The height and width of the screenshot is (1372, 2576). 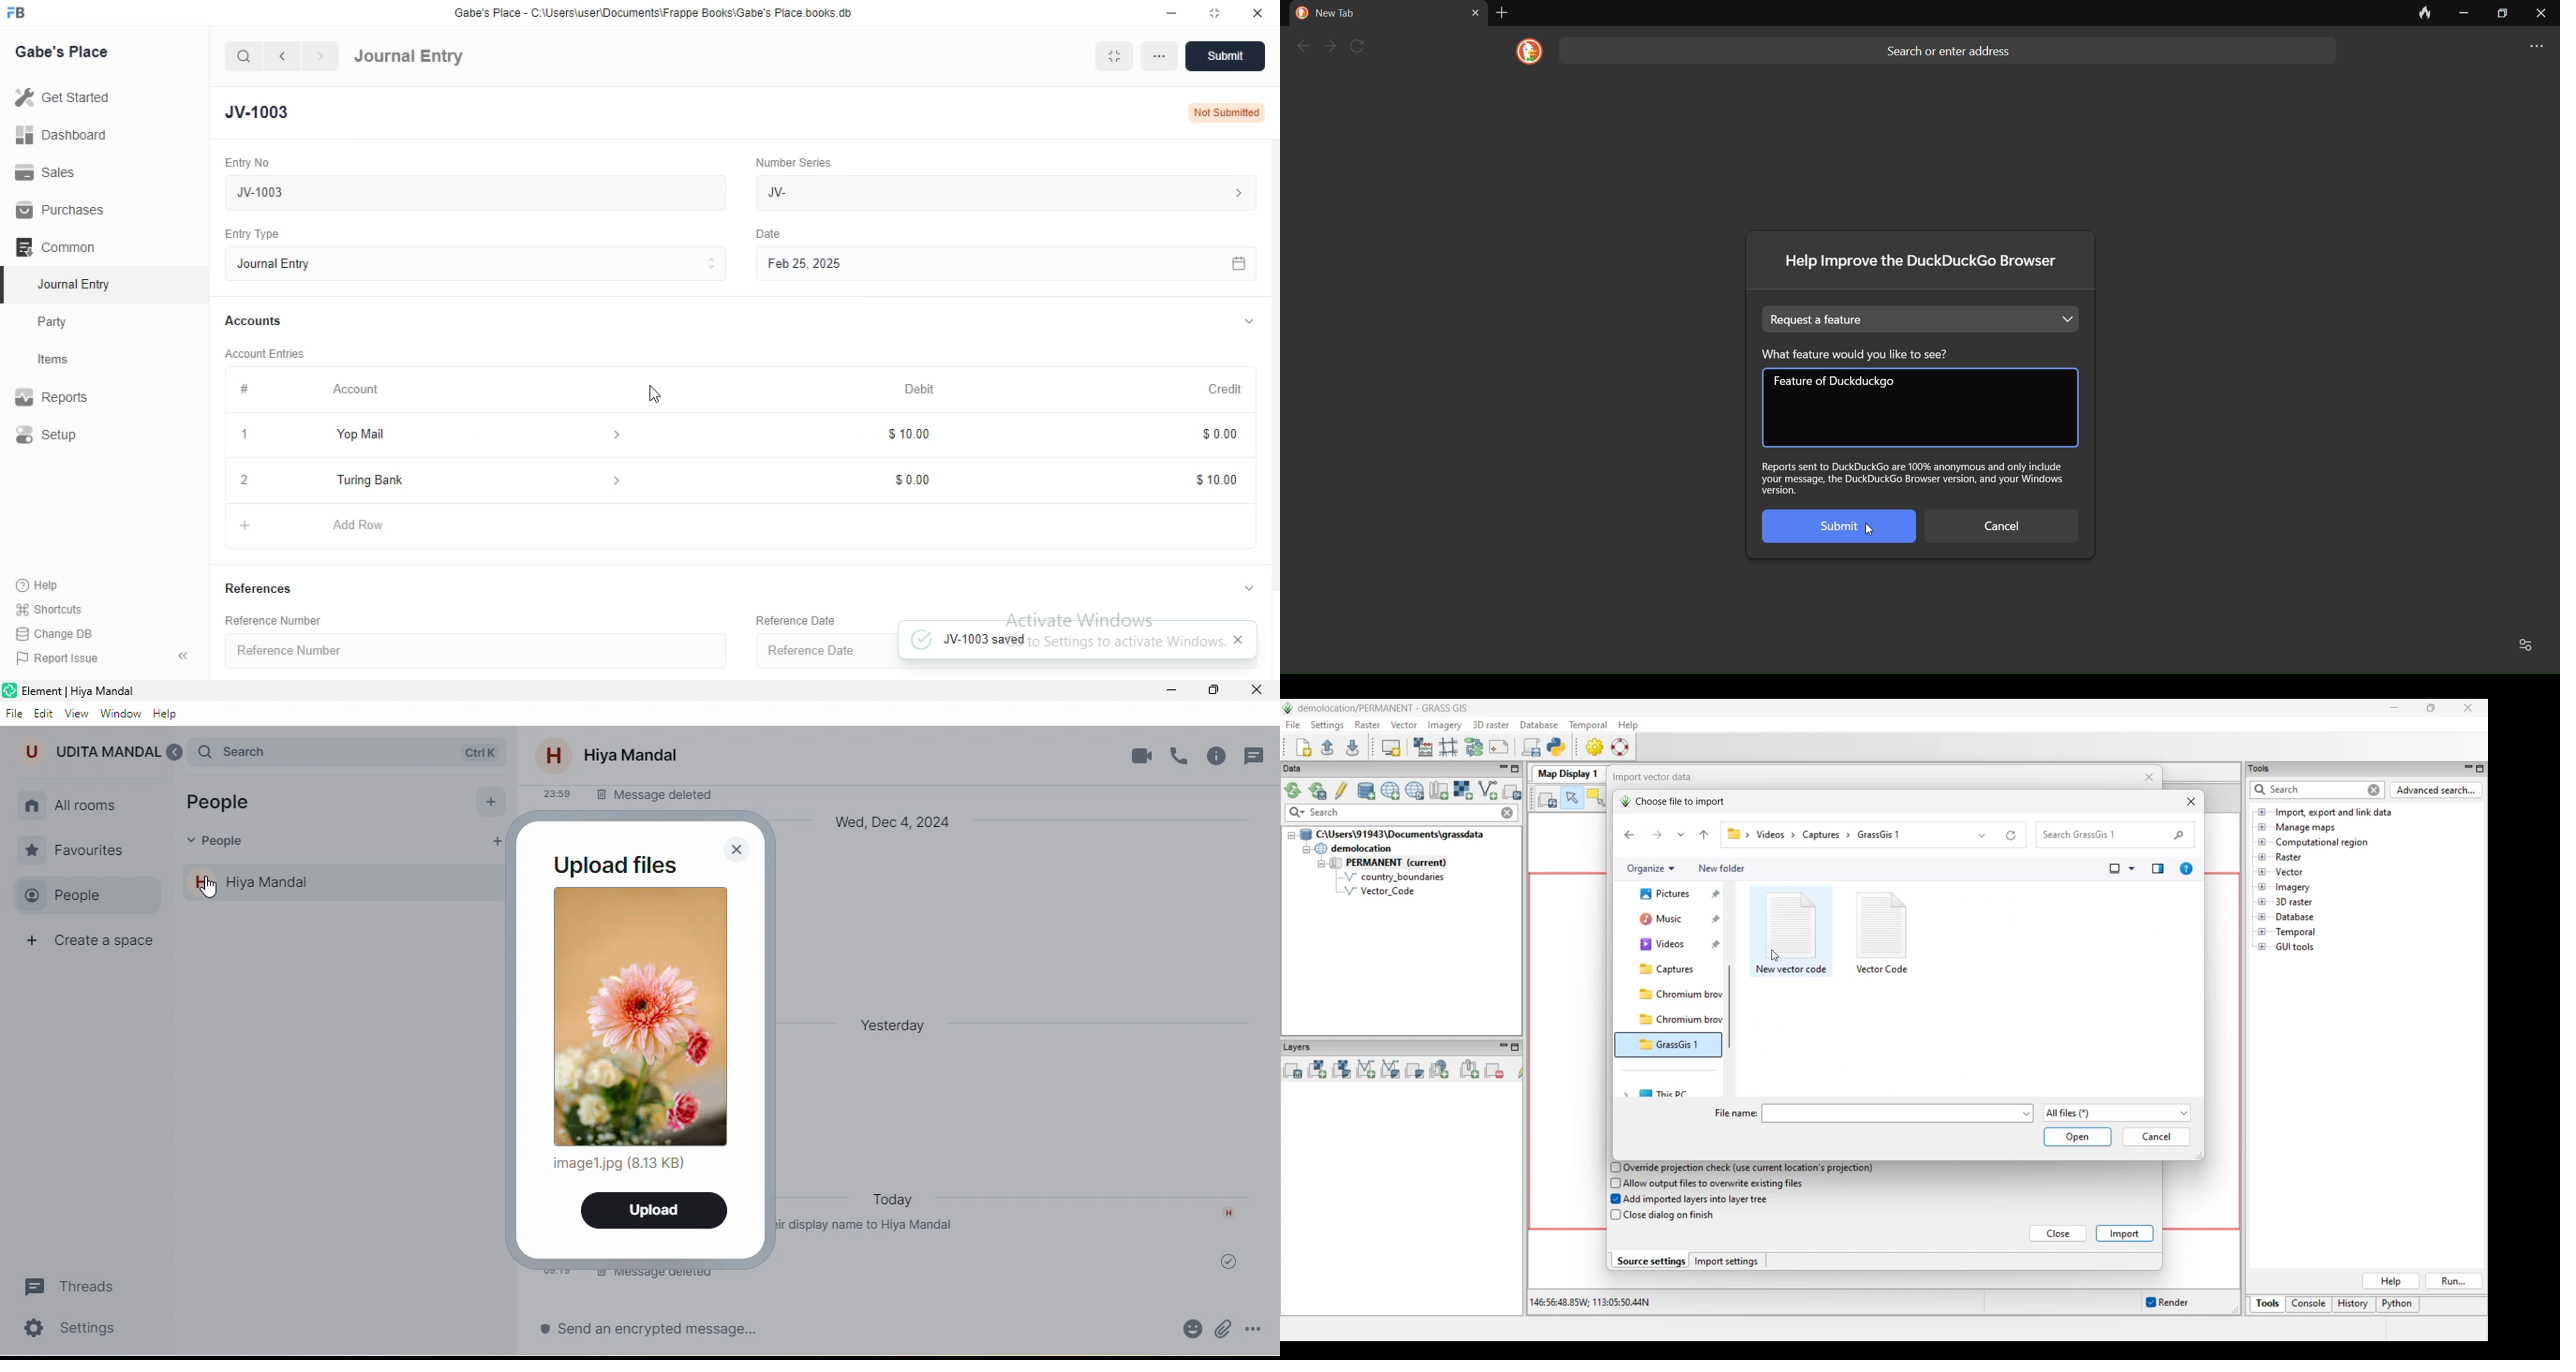 What do you see at coordinates (793, 164) in the screenshot?
I see `Number Series` at bounding box center [793, 164].